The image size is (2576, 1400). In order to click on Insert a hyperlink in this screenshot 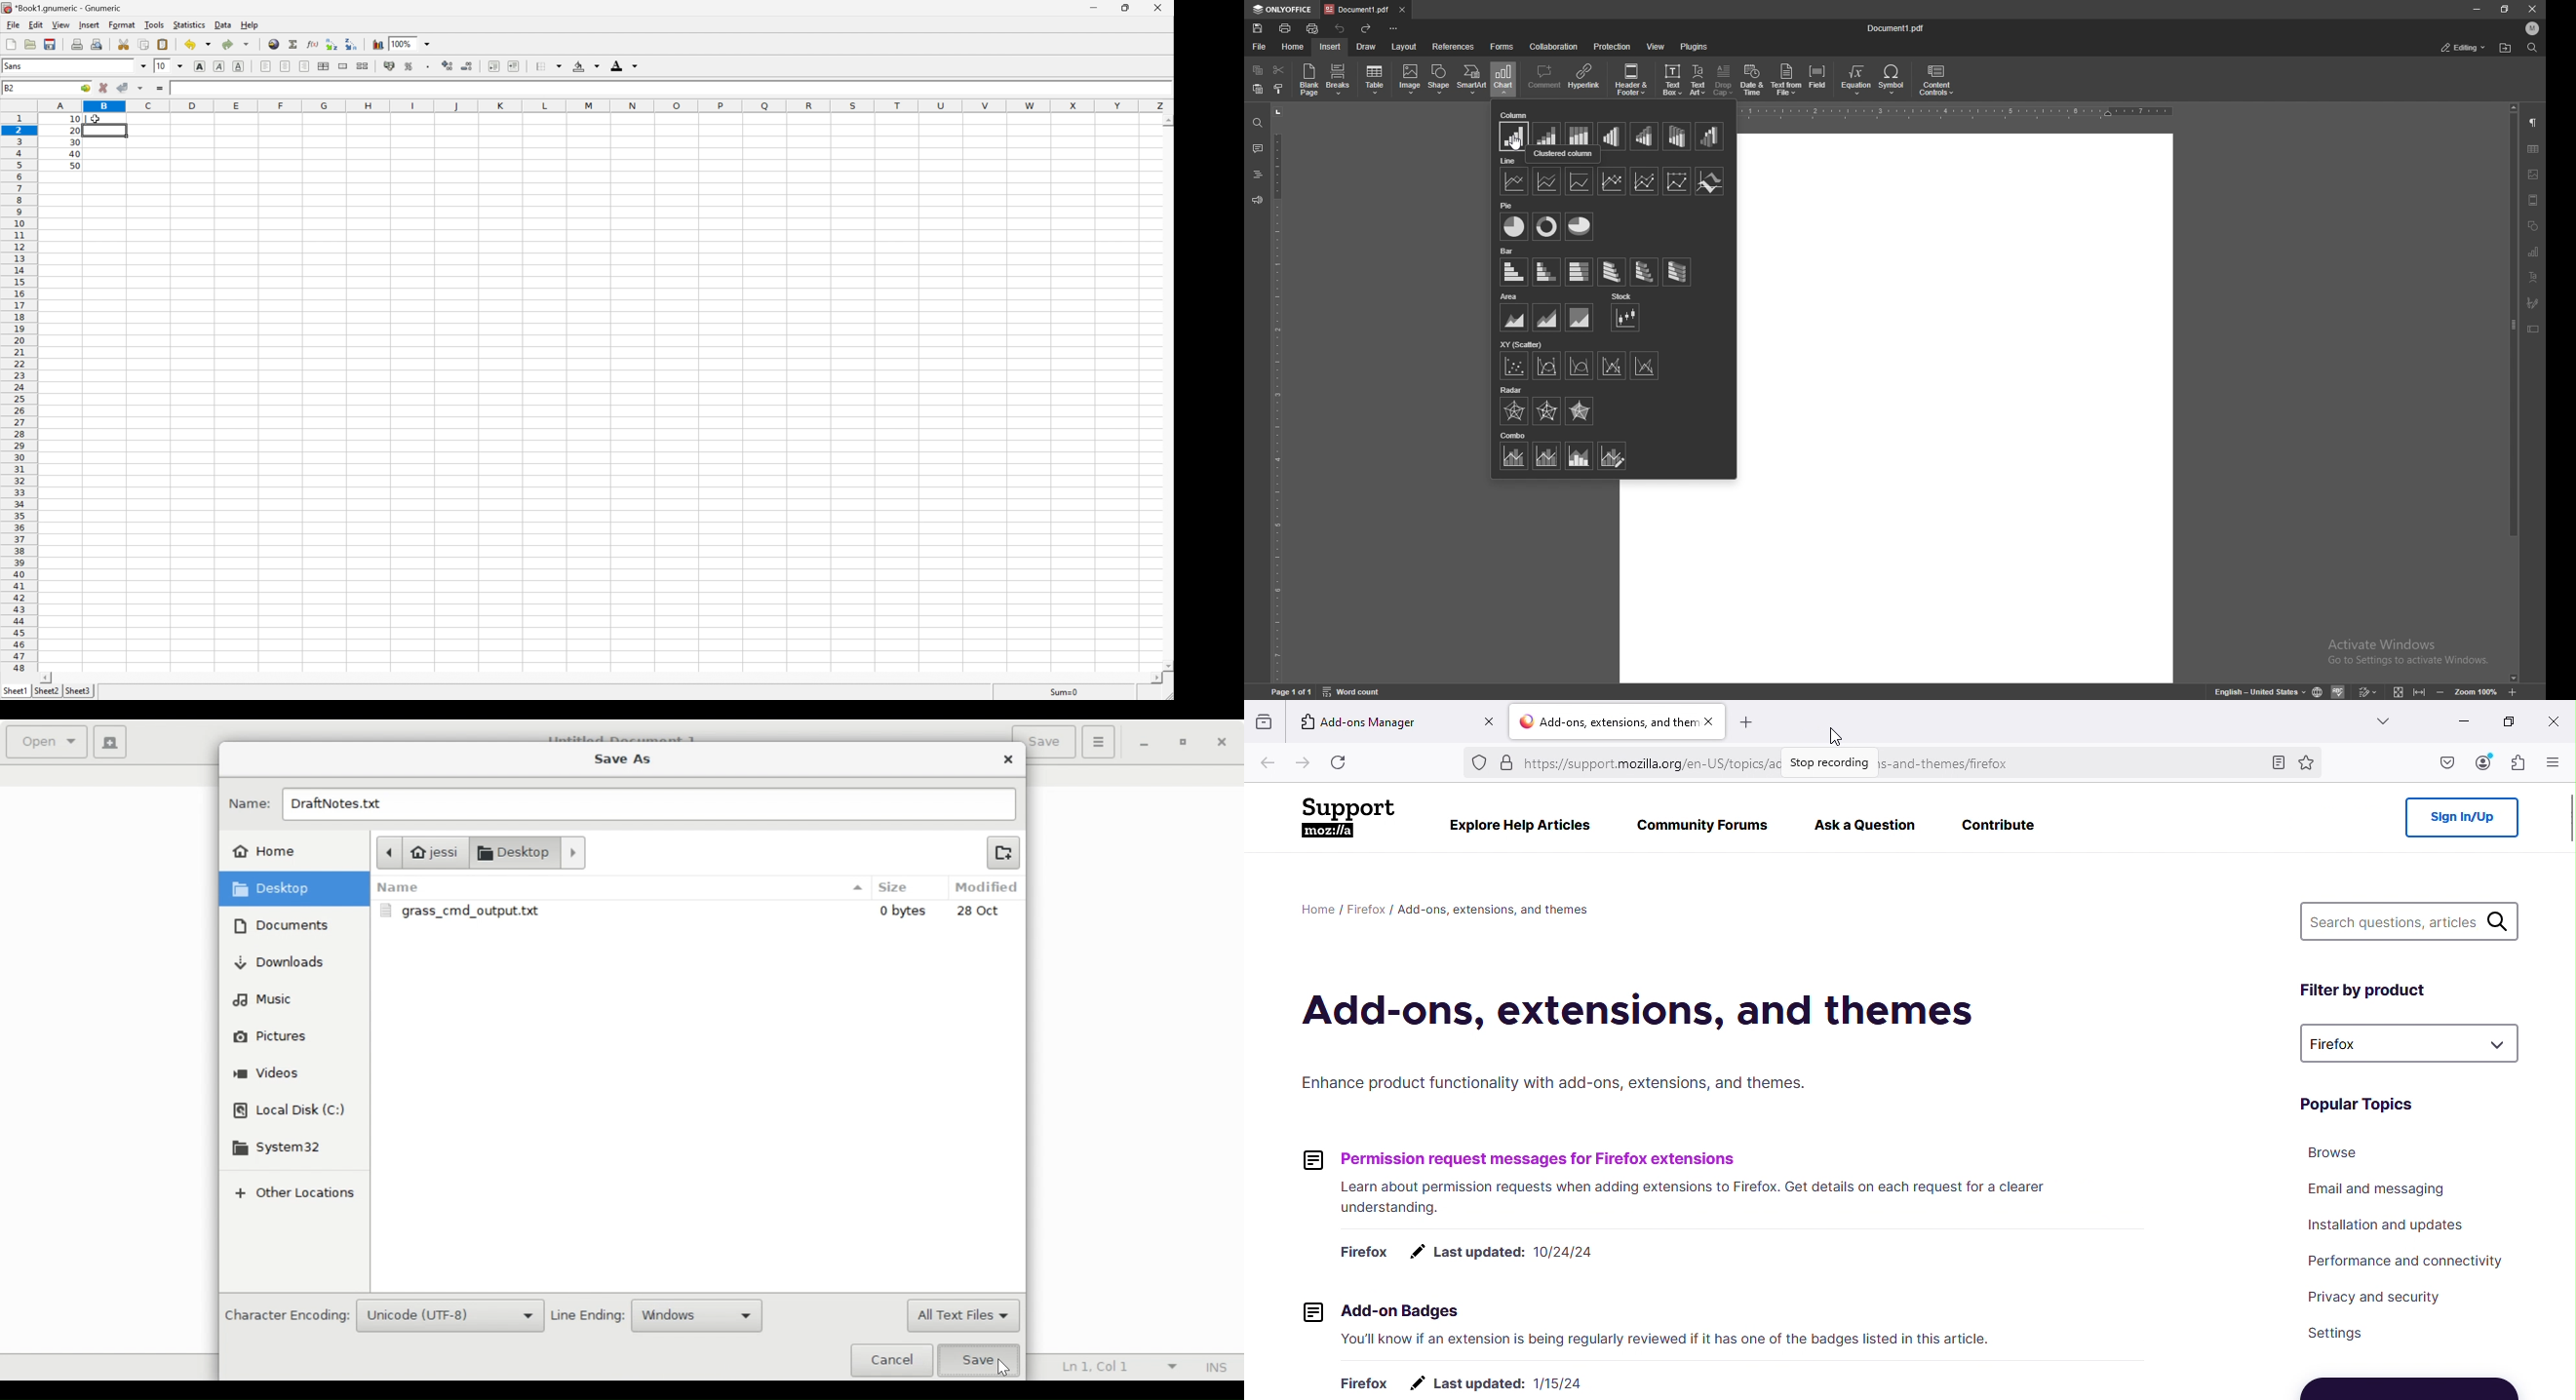, I will do `click(275, 44)`.